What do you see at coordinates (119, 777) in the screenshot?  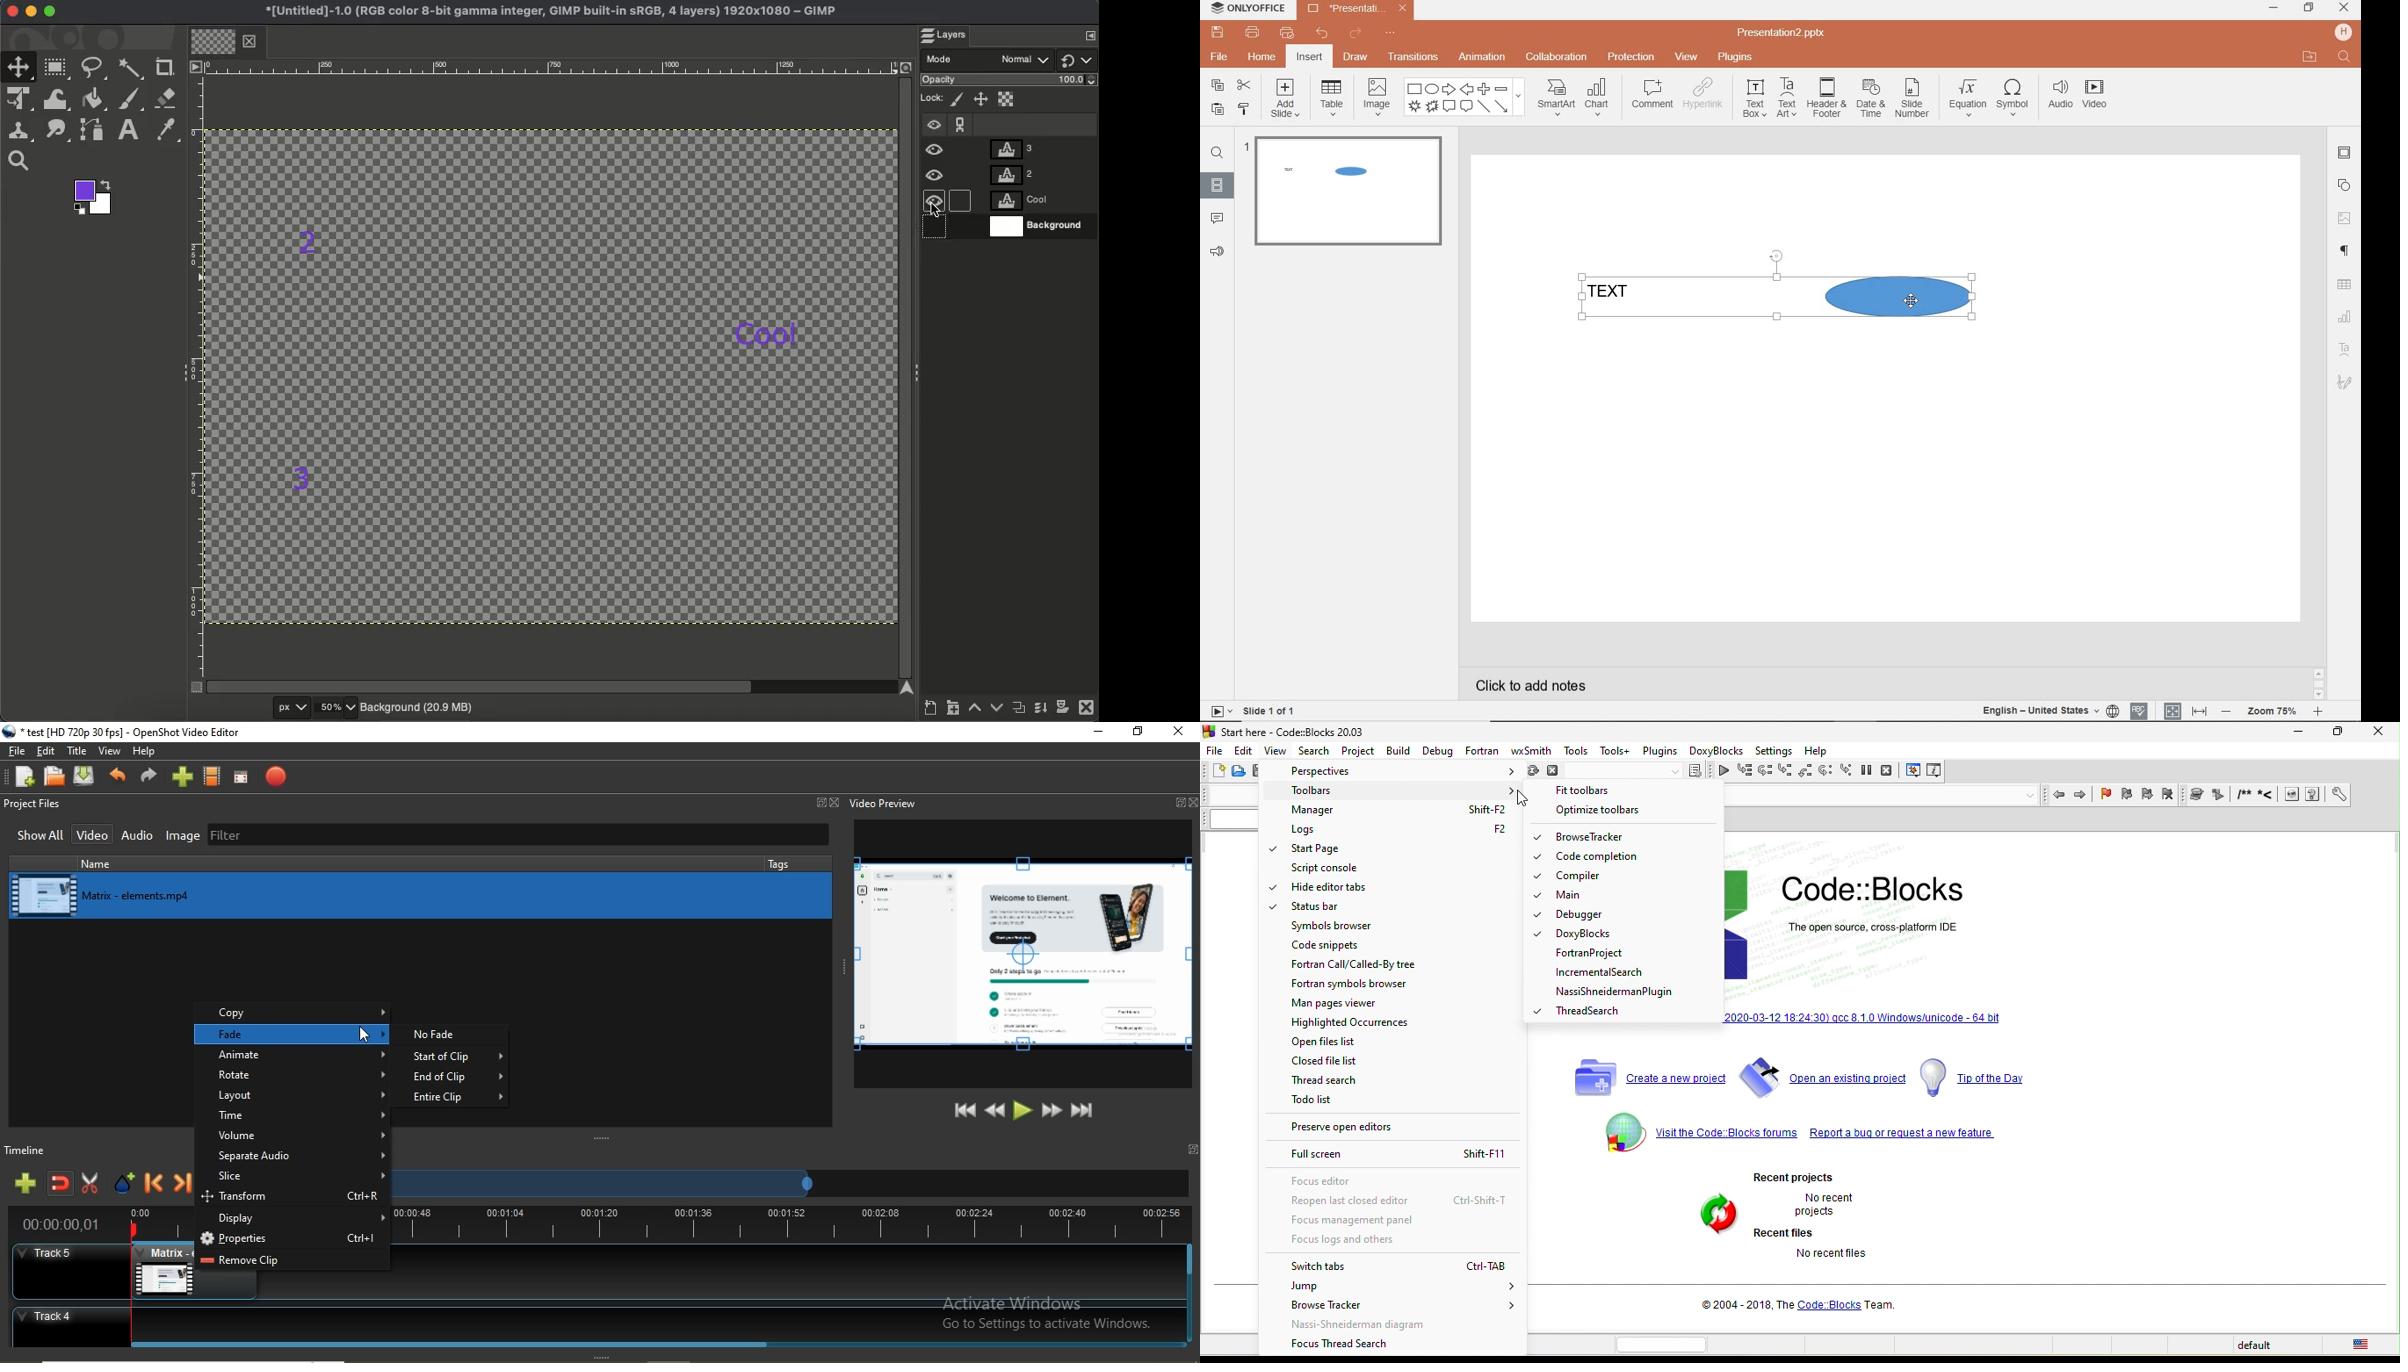 I see `Undo` at bounding box center [119, 777].